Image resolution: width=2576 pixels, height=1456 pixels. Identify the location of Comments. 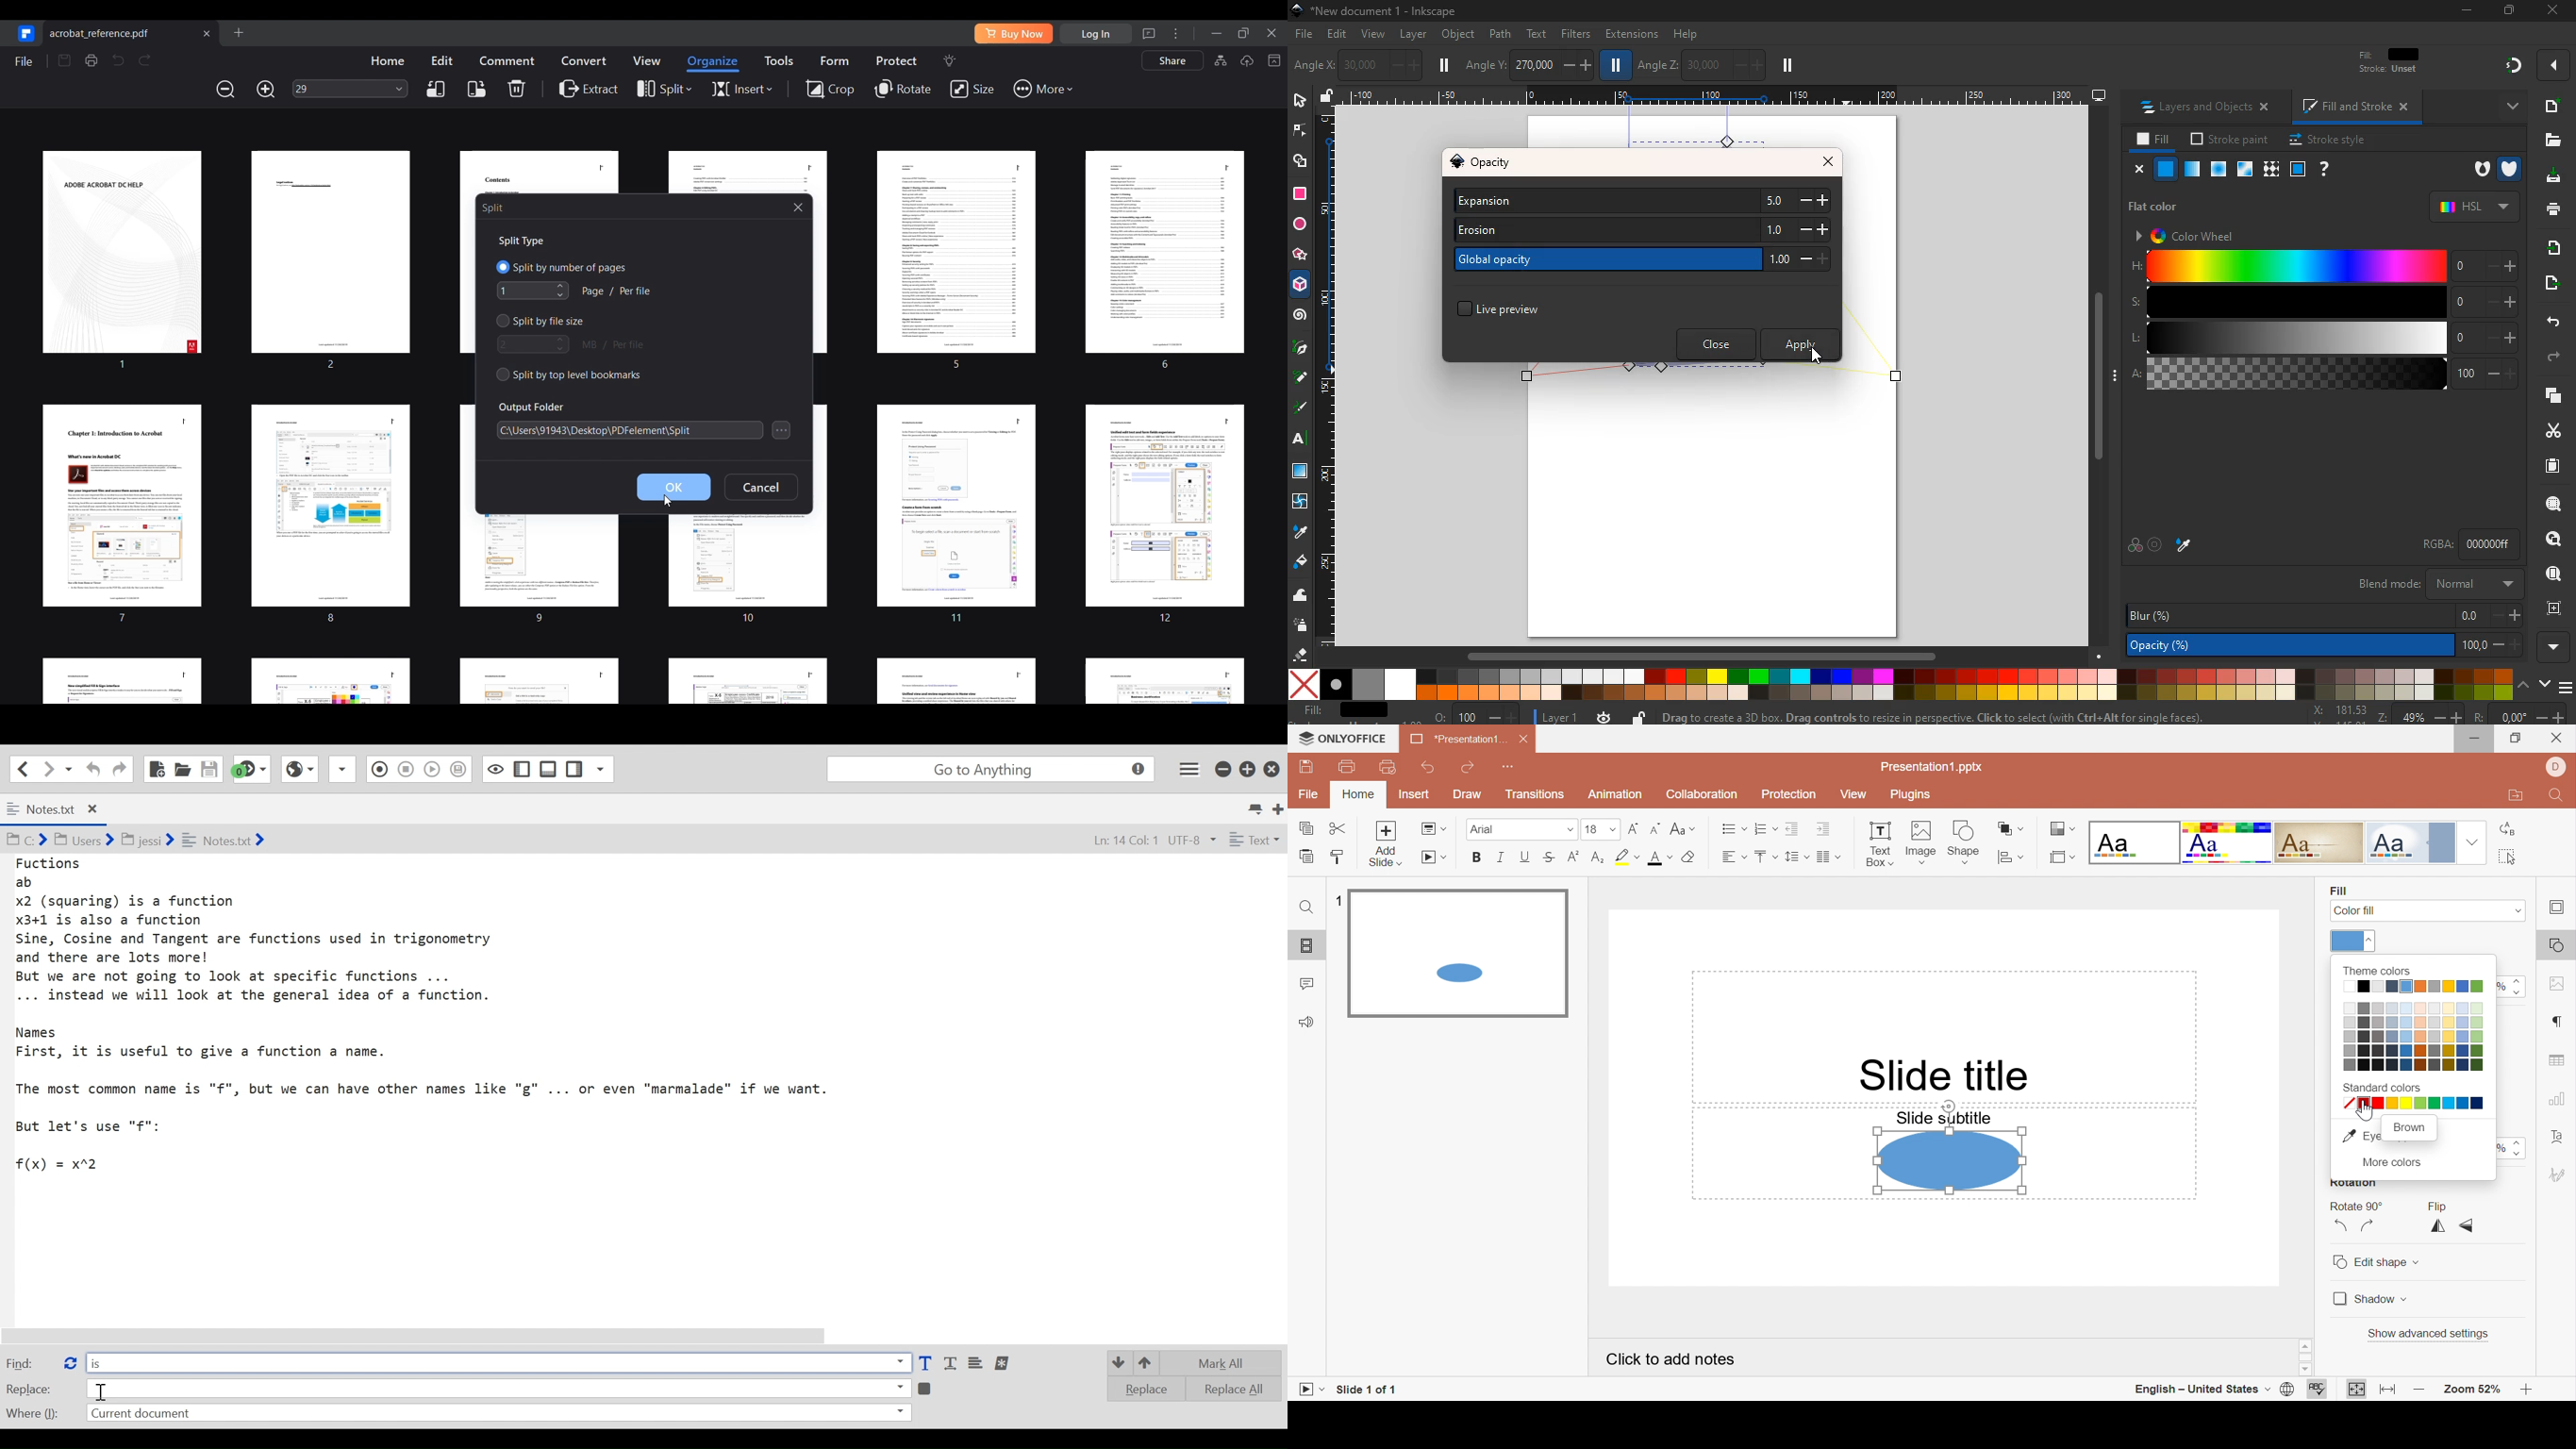
(1308, 985).